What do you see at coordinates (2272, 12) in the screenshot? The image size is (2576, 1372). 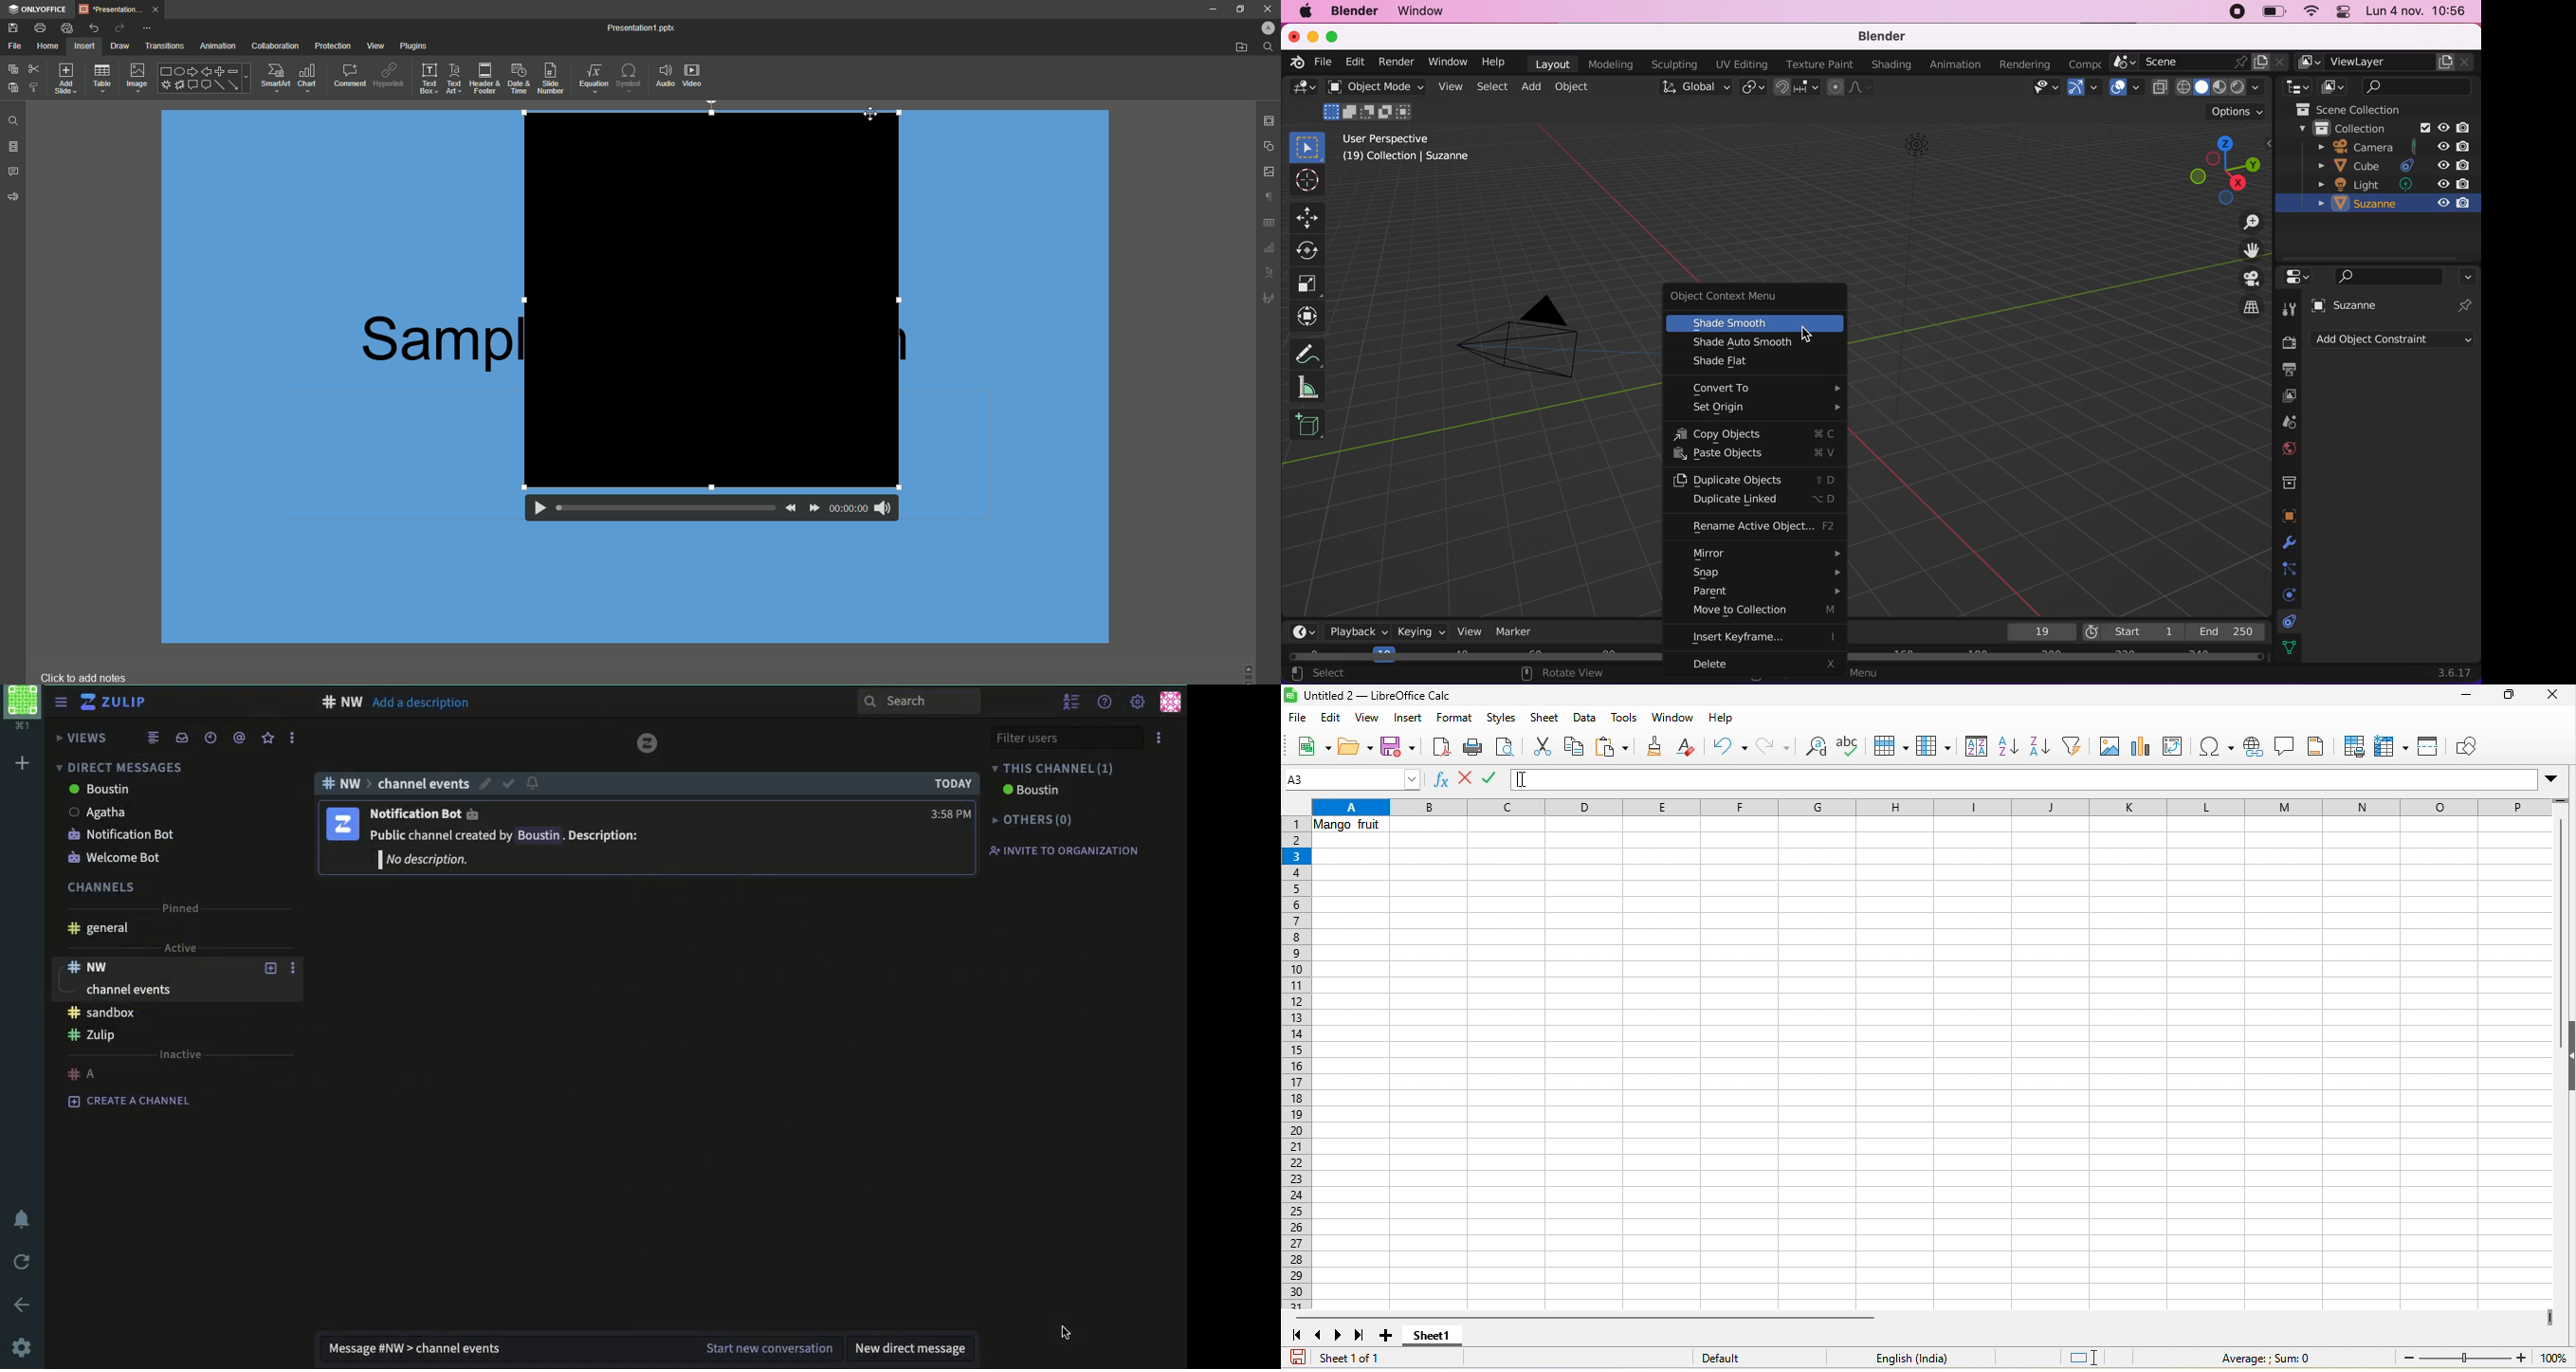 I see `battery` at bounding box center [2272, 12].